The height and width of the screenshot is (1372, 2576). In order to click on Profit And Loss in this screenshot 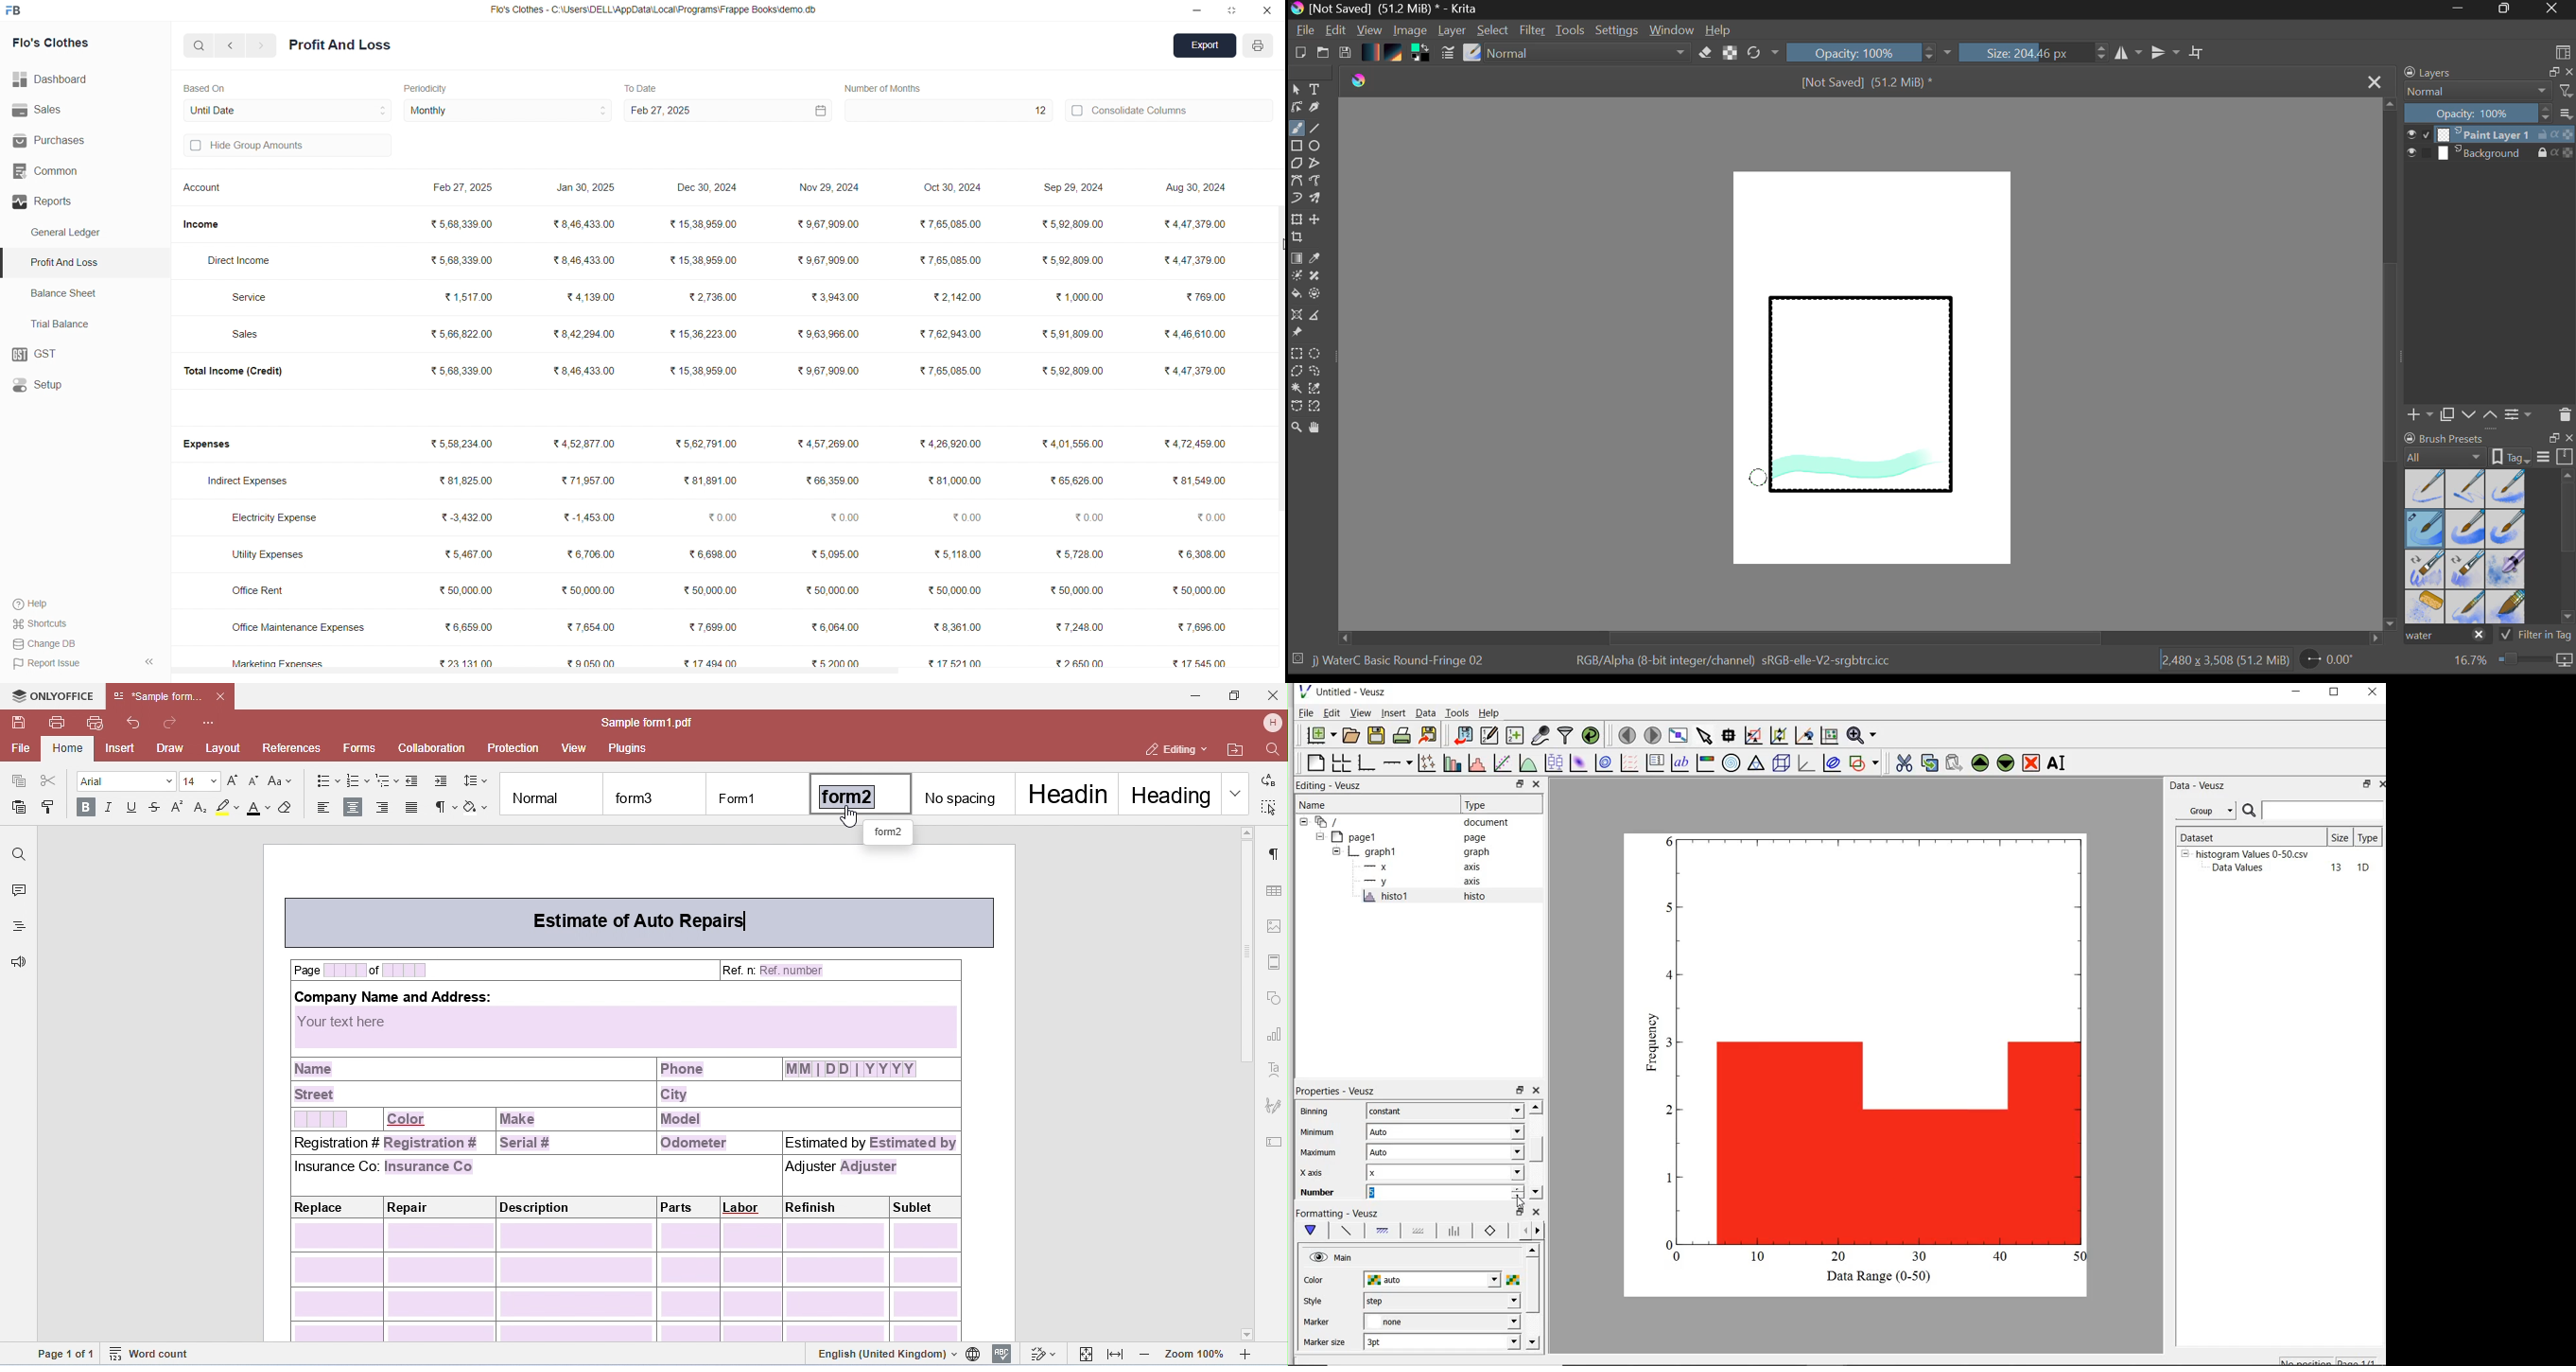, I will do `click(88, 262)`.